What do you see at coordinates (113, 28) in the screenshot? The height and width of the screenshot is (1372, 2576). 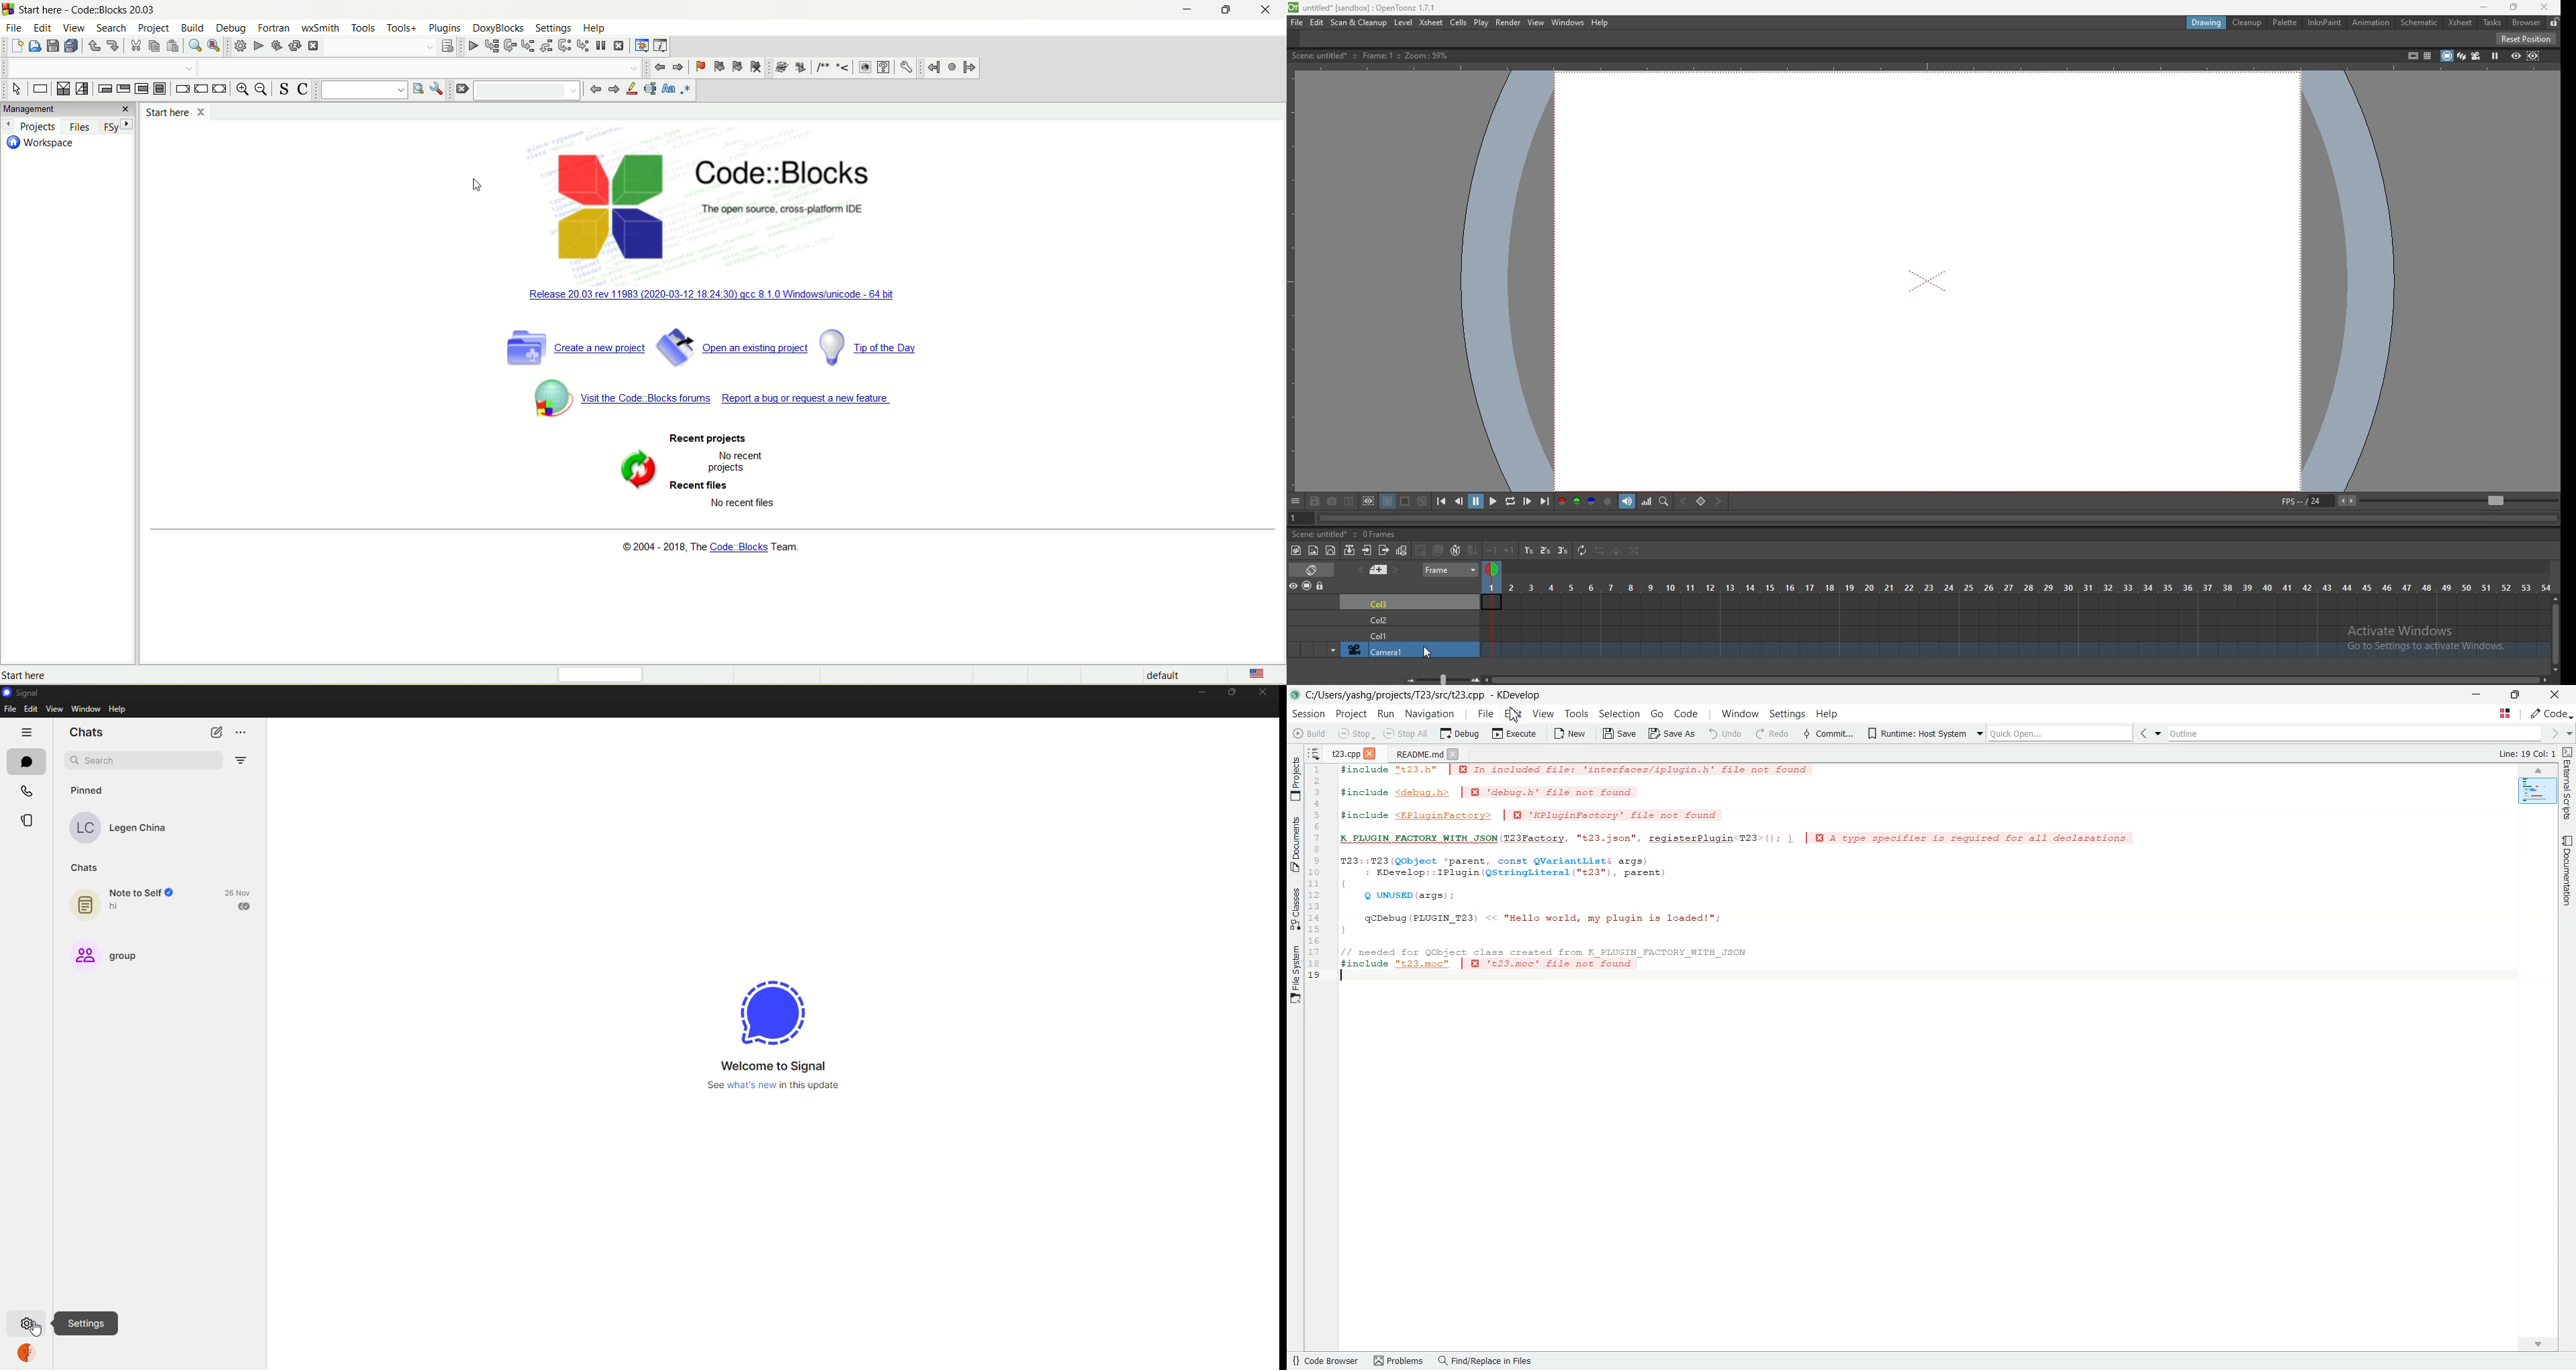 I see `search` at bounding box center [113, 28].